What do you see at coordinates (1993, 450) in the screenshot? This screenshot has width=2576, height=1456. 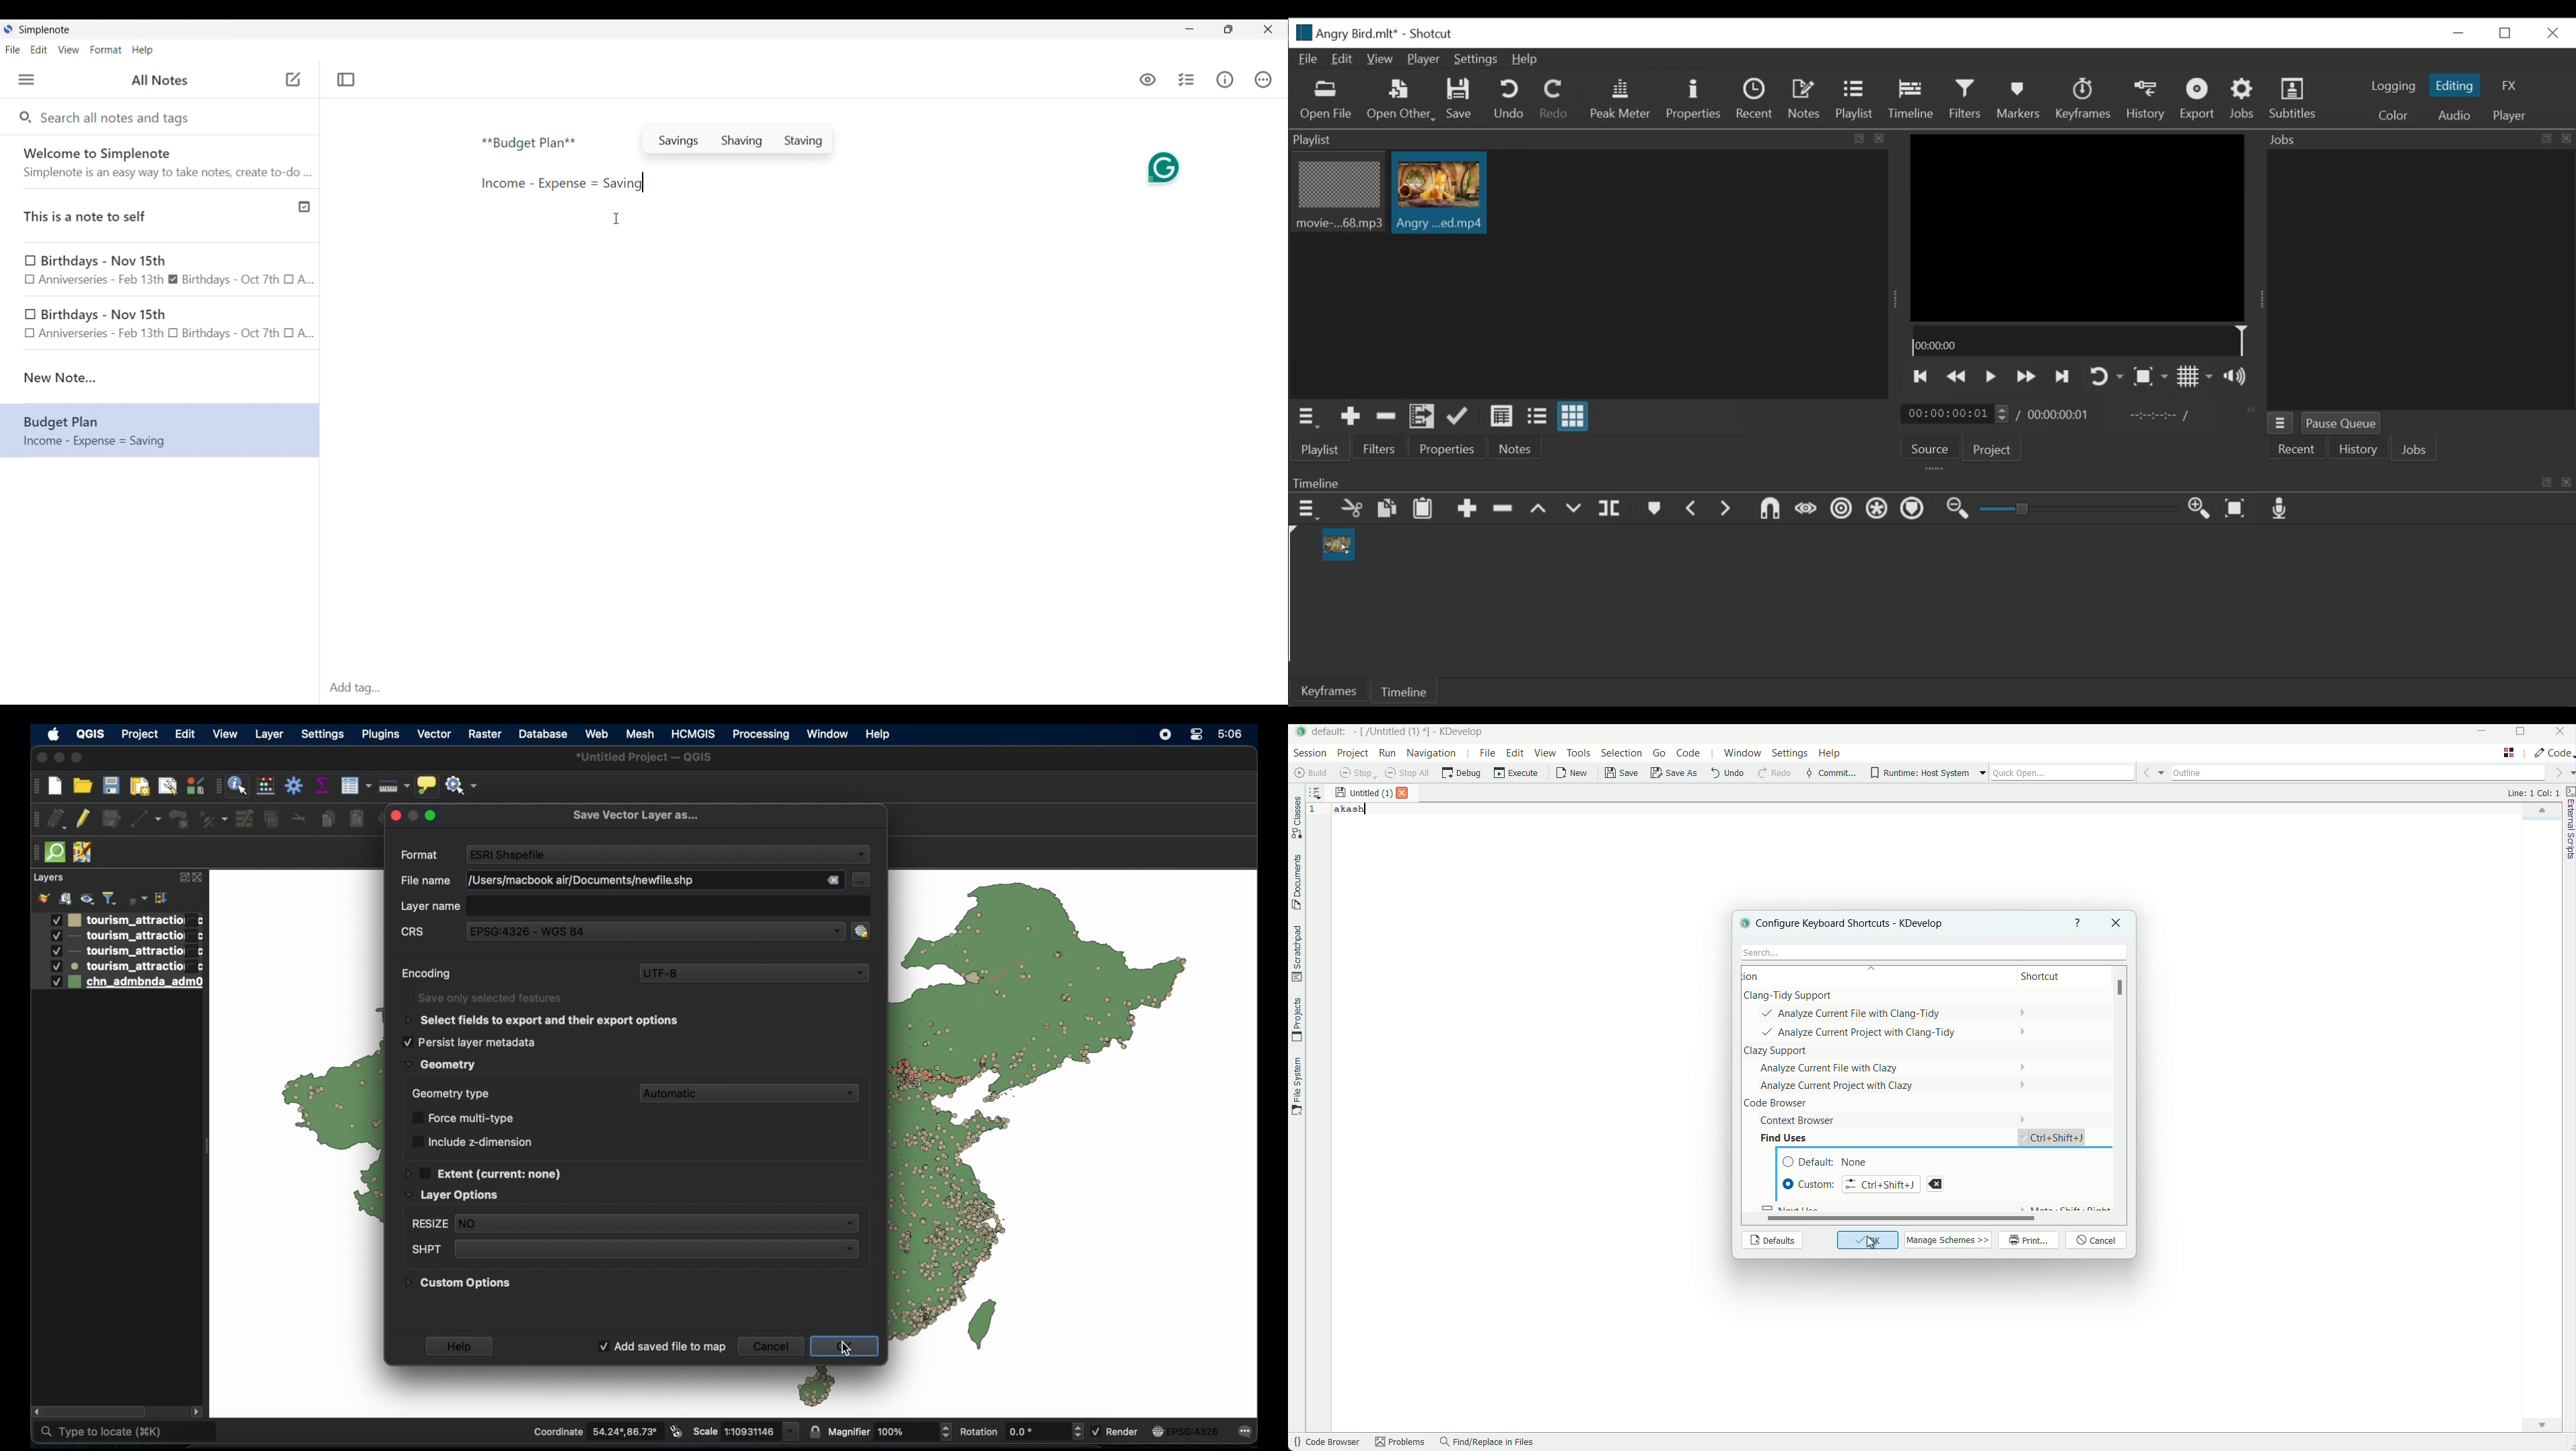 I see `Project` at bounding box center [1993, 450].